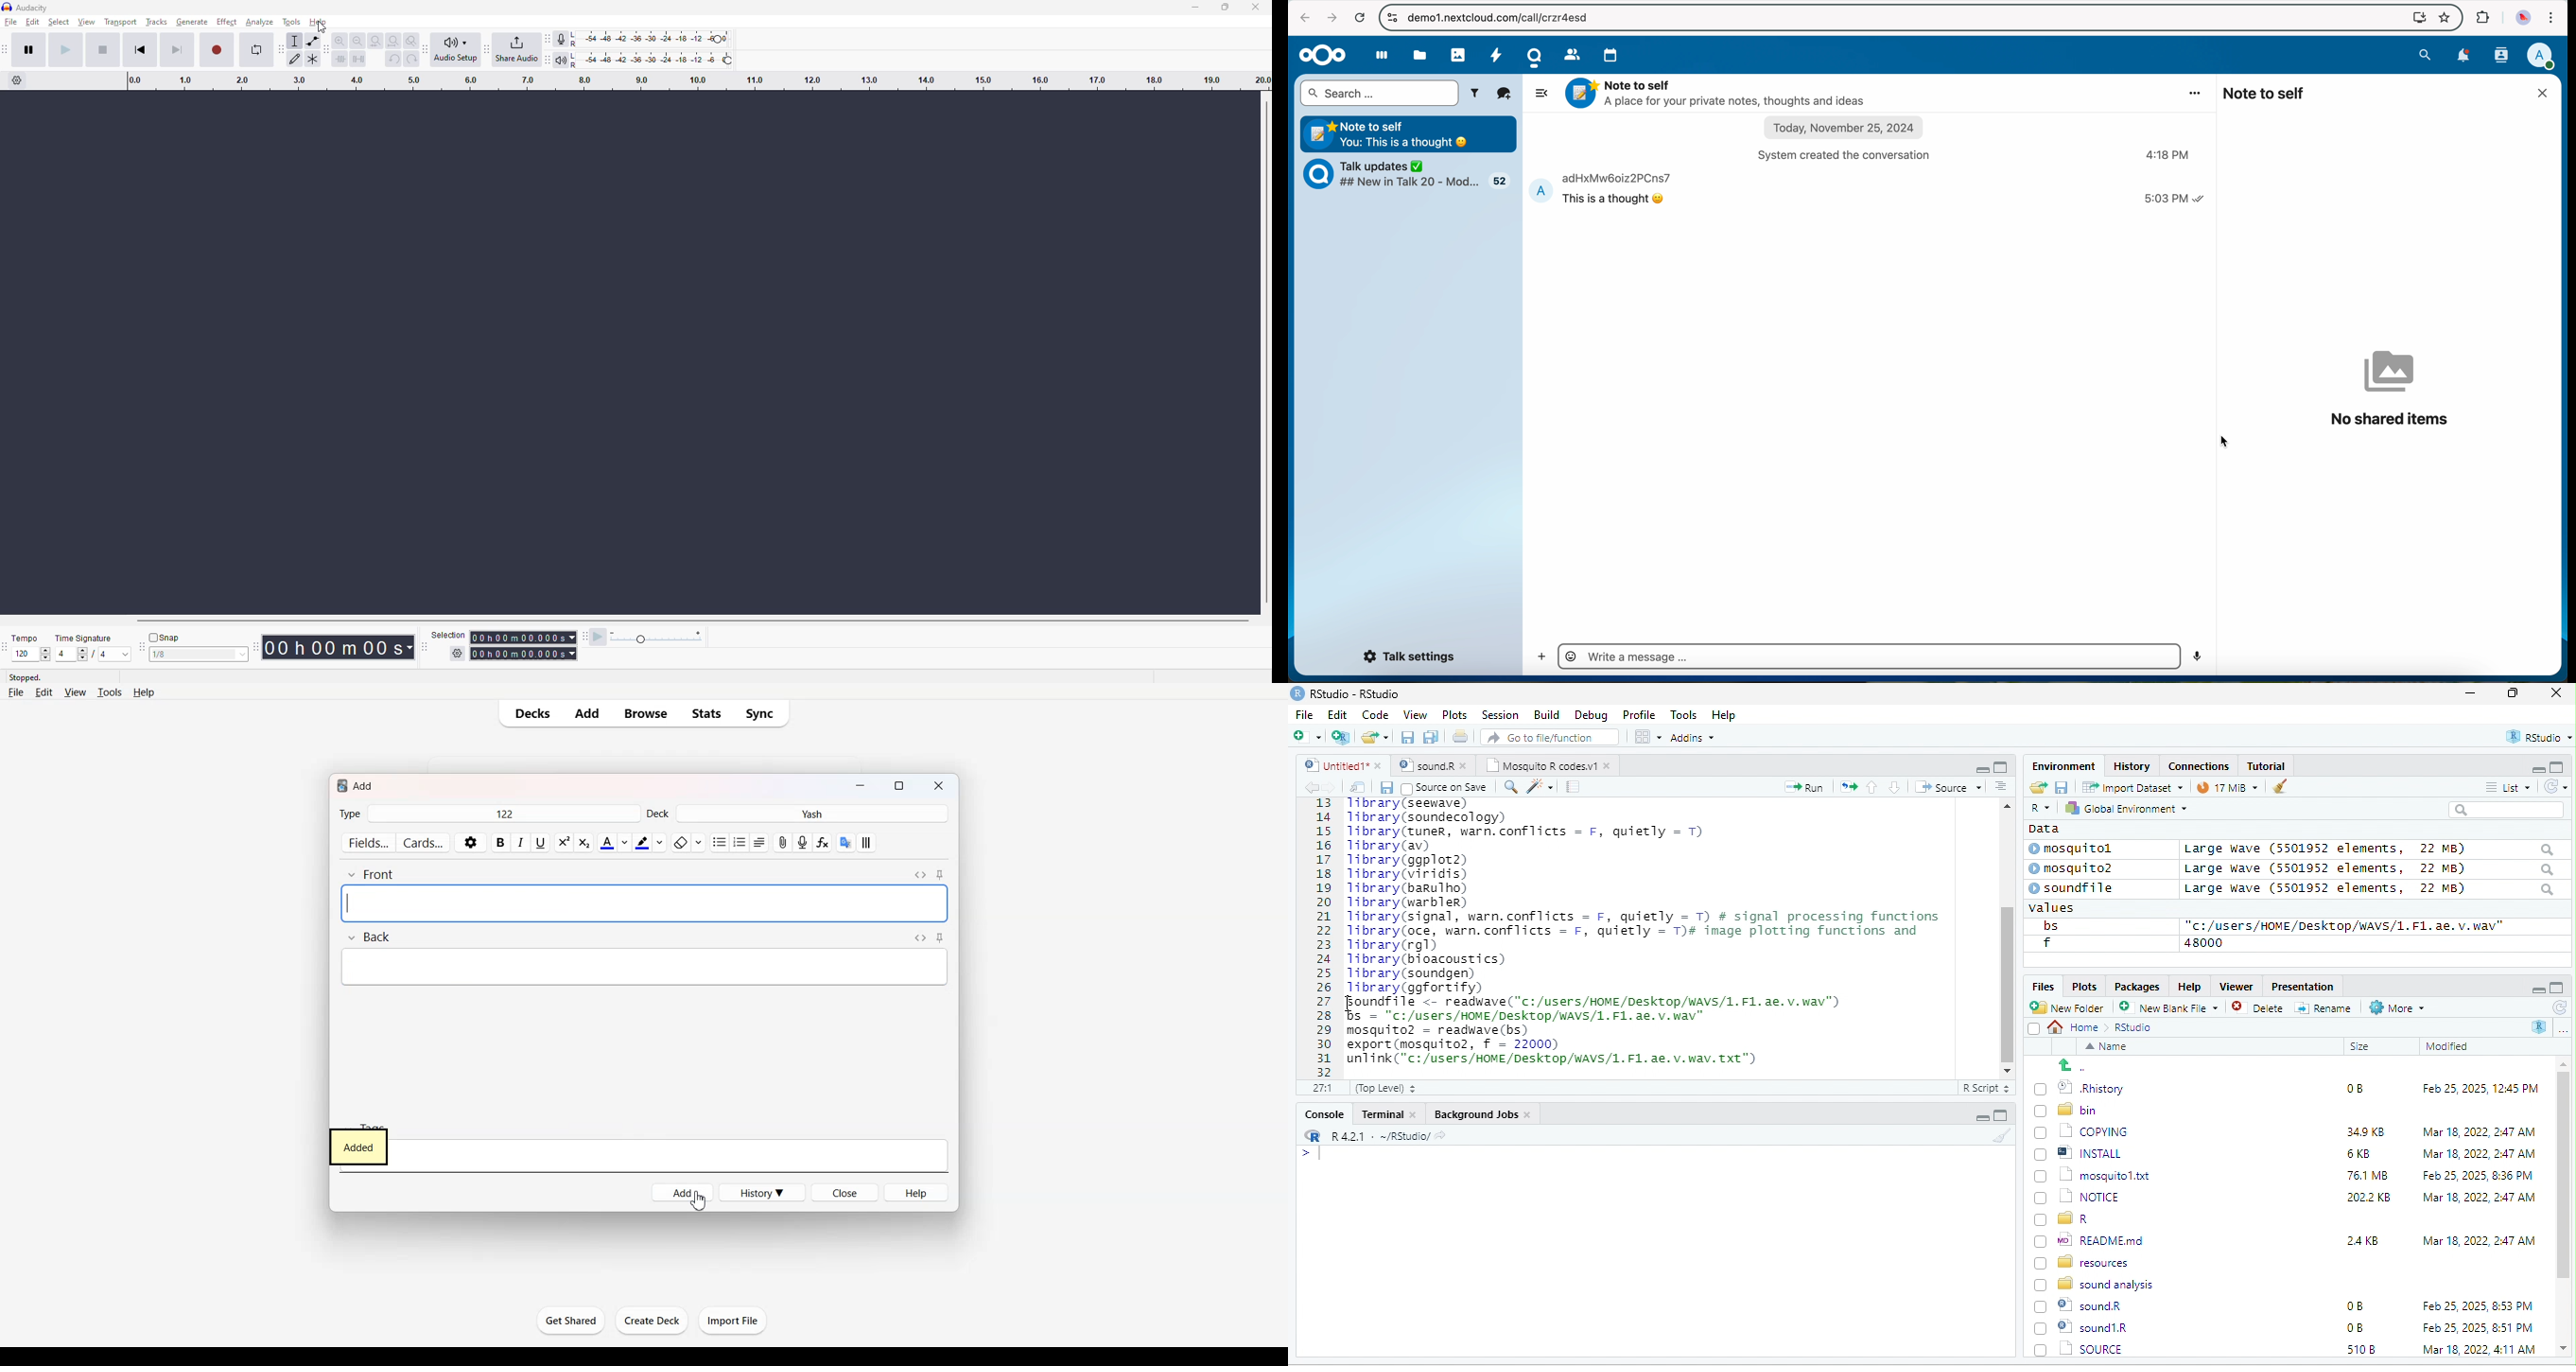 The width and height of the screenshot is (2576, 1372). What do you see at coordinates (2080, 1065) in the screenshot?
I see `go back` at bounding box center [2080, 1065].